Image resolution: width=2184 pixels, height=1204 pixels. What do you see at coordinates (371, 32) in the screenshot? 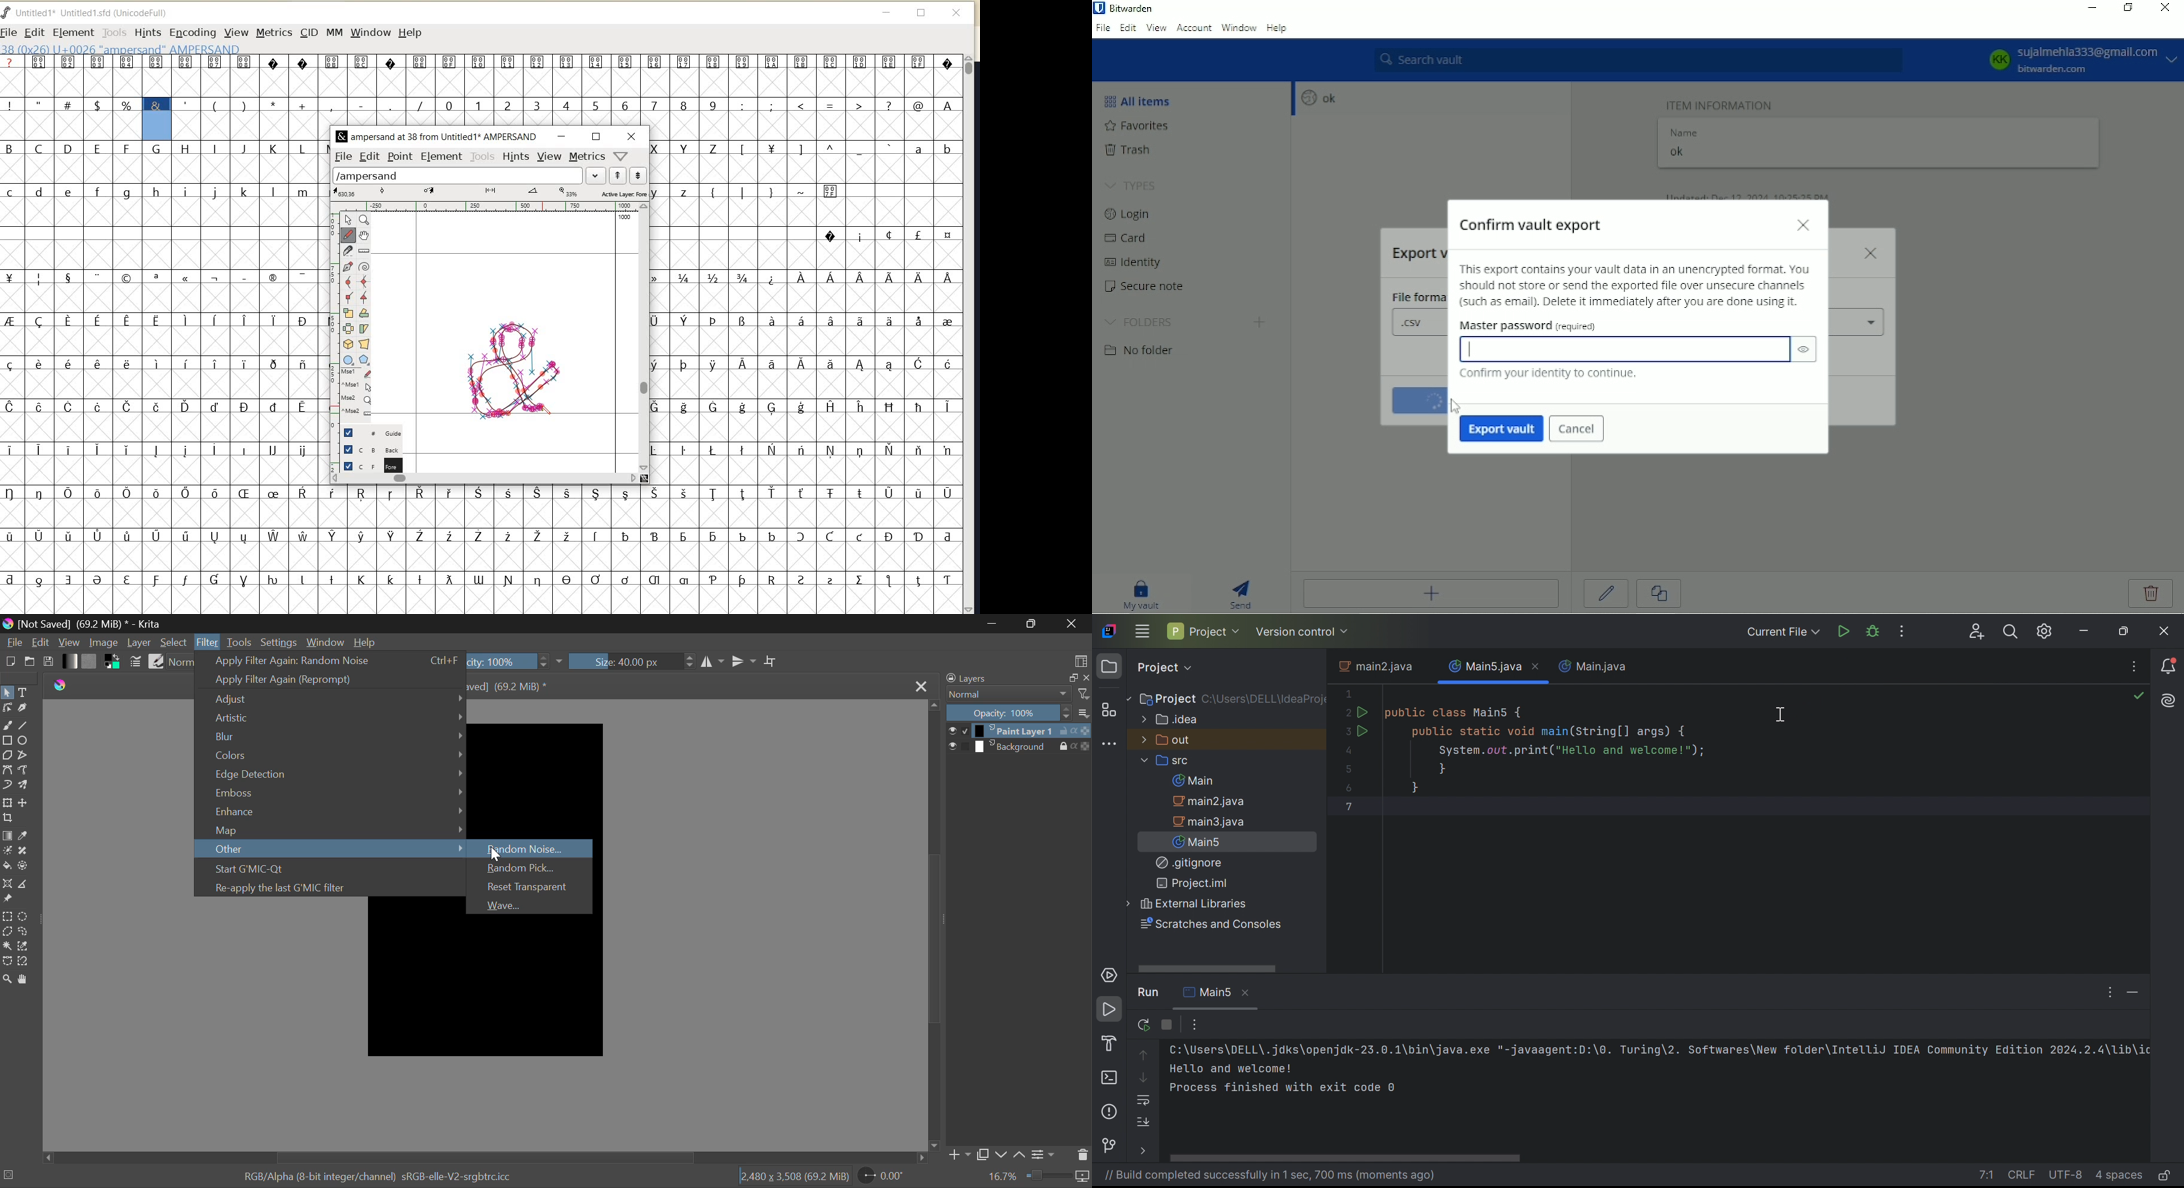
I see `WINDOW` at bounding box center [371, 32].